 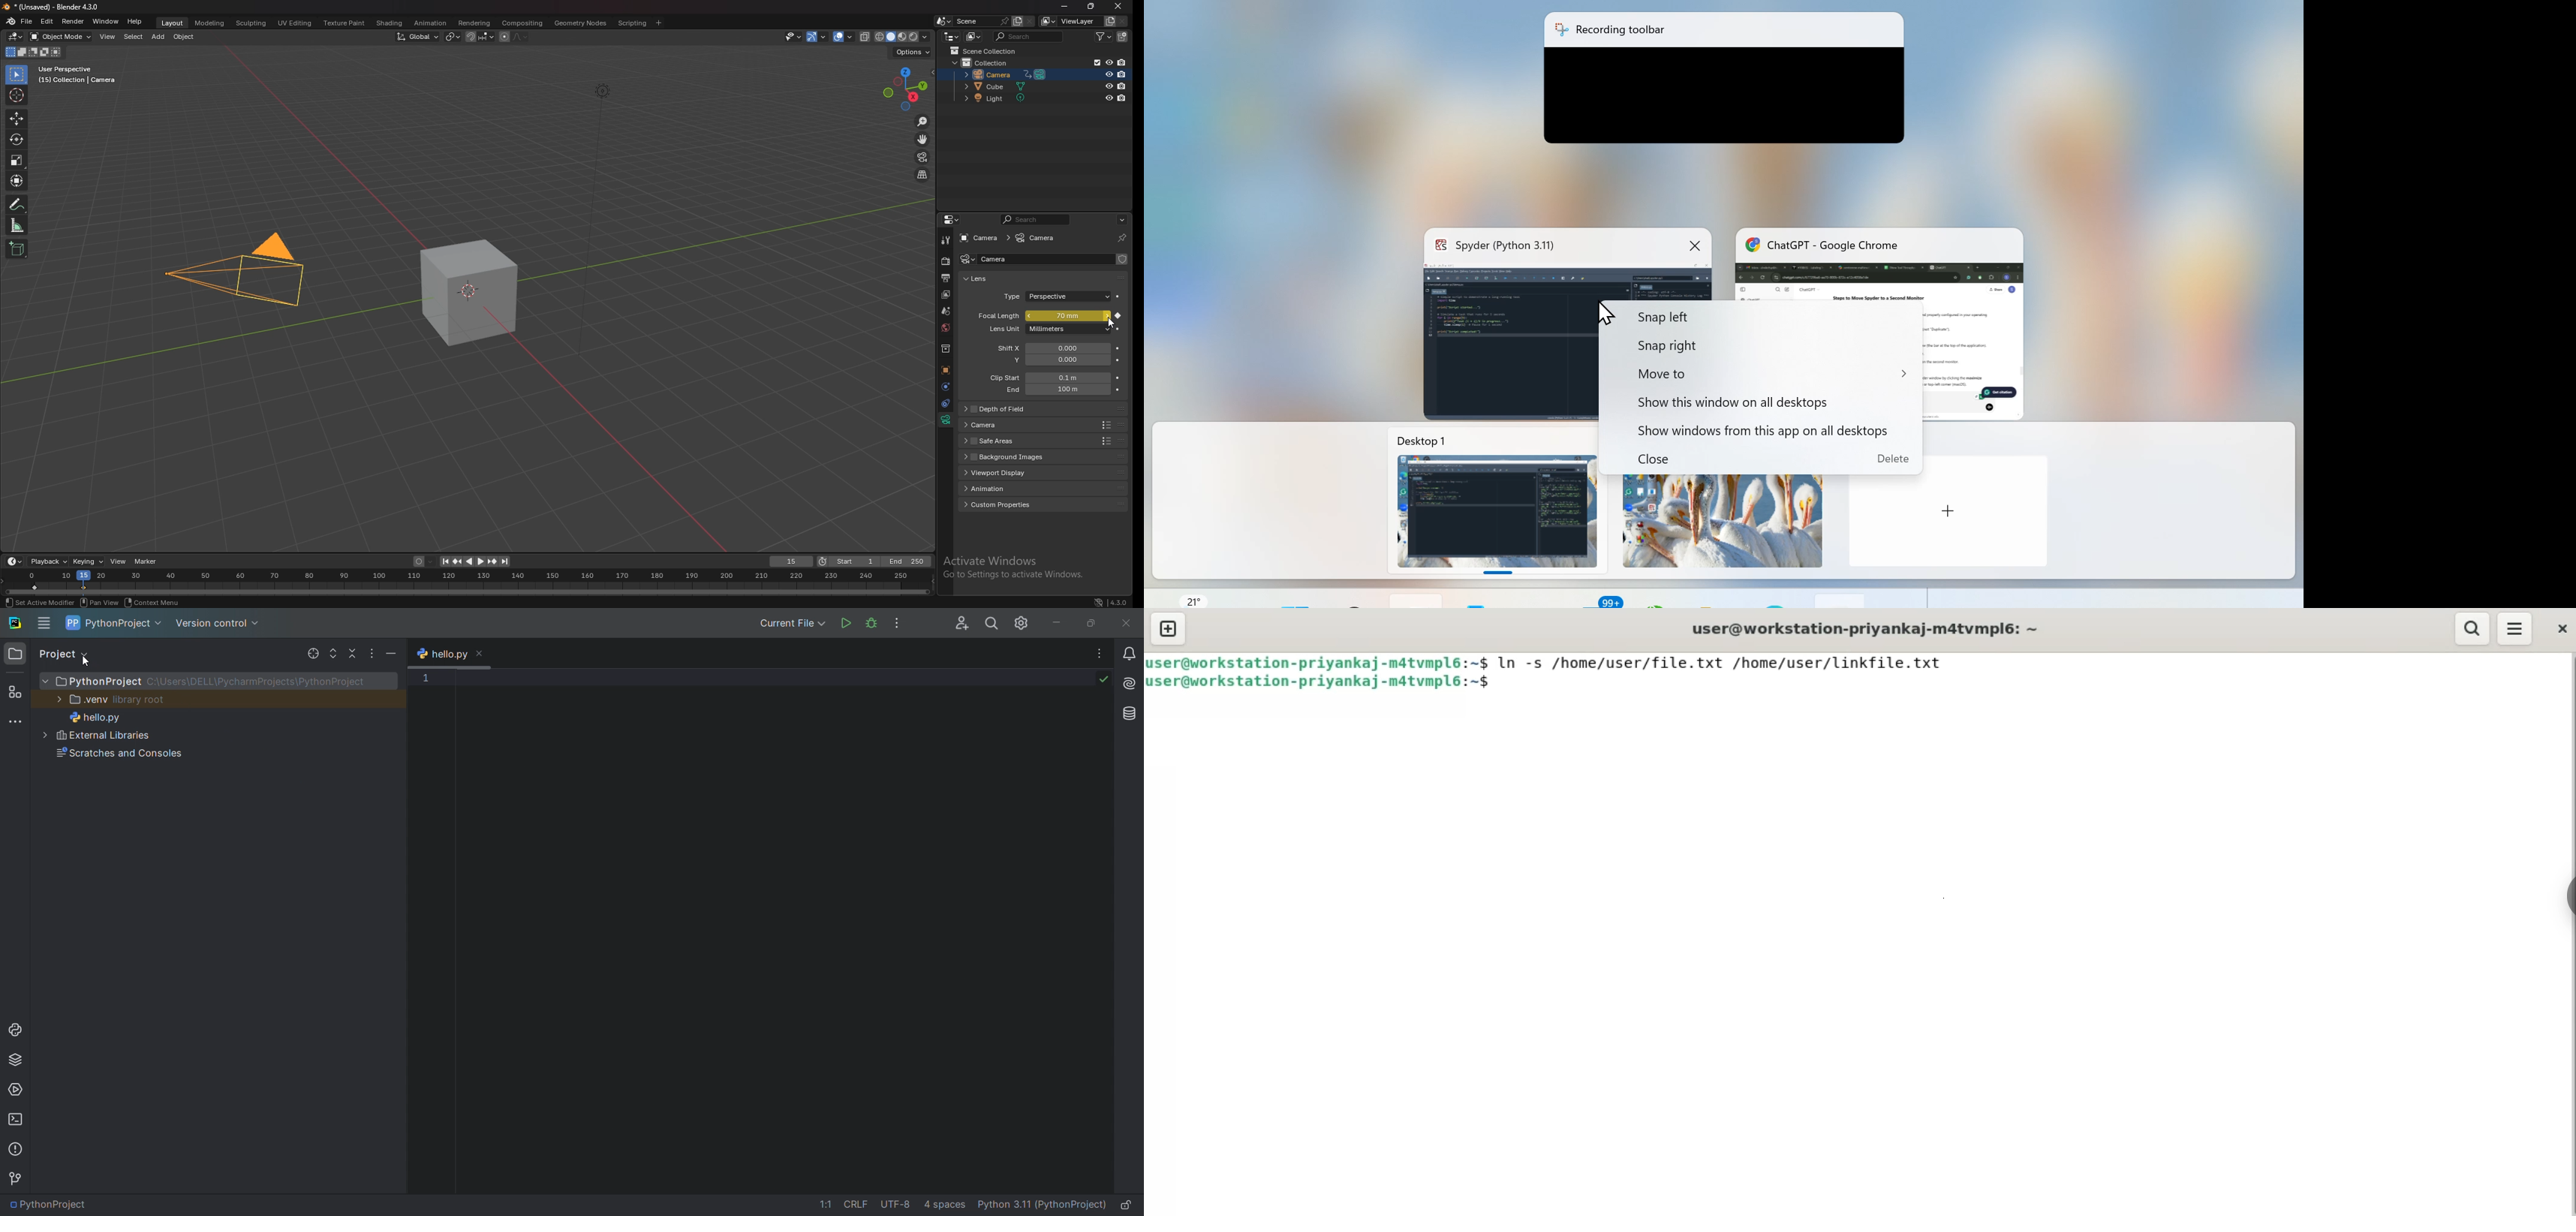 I want to click on code checker, so click(x=1104, y=680).